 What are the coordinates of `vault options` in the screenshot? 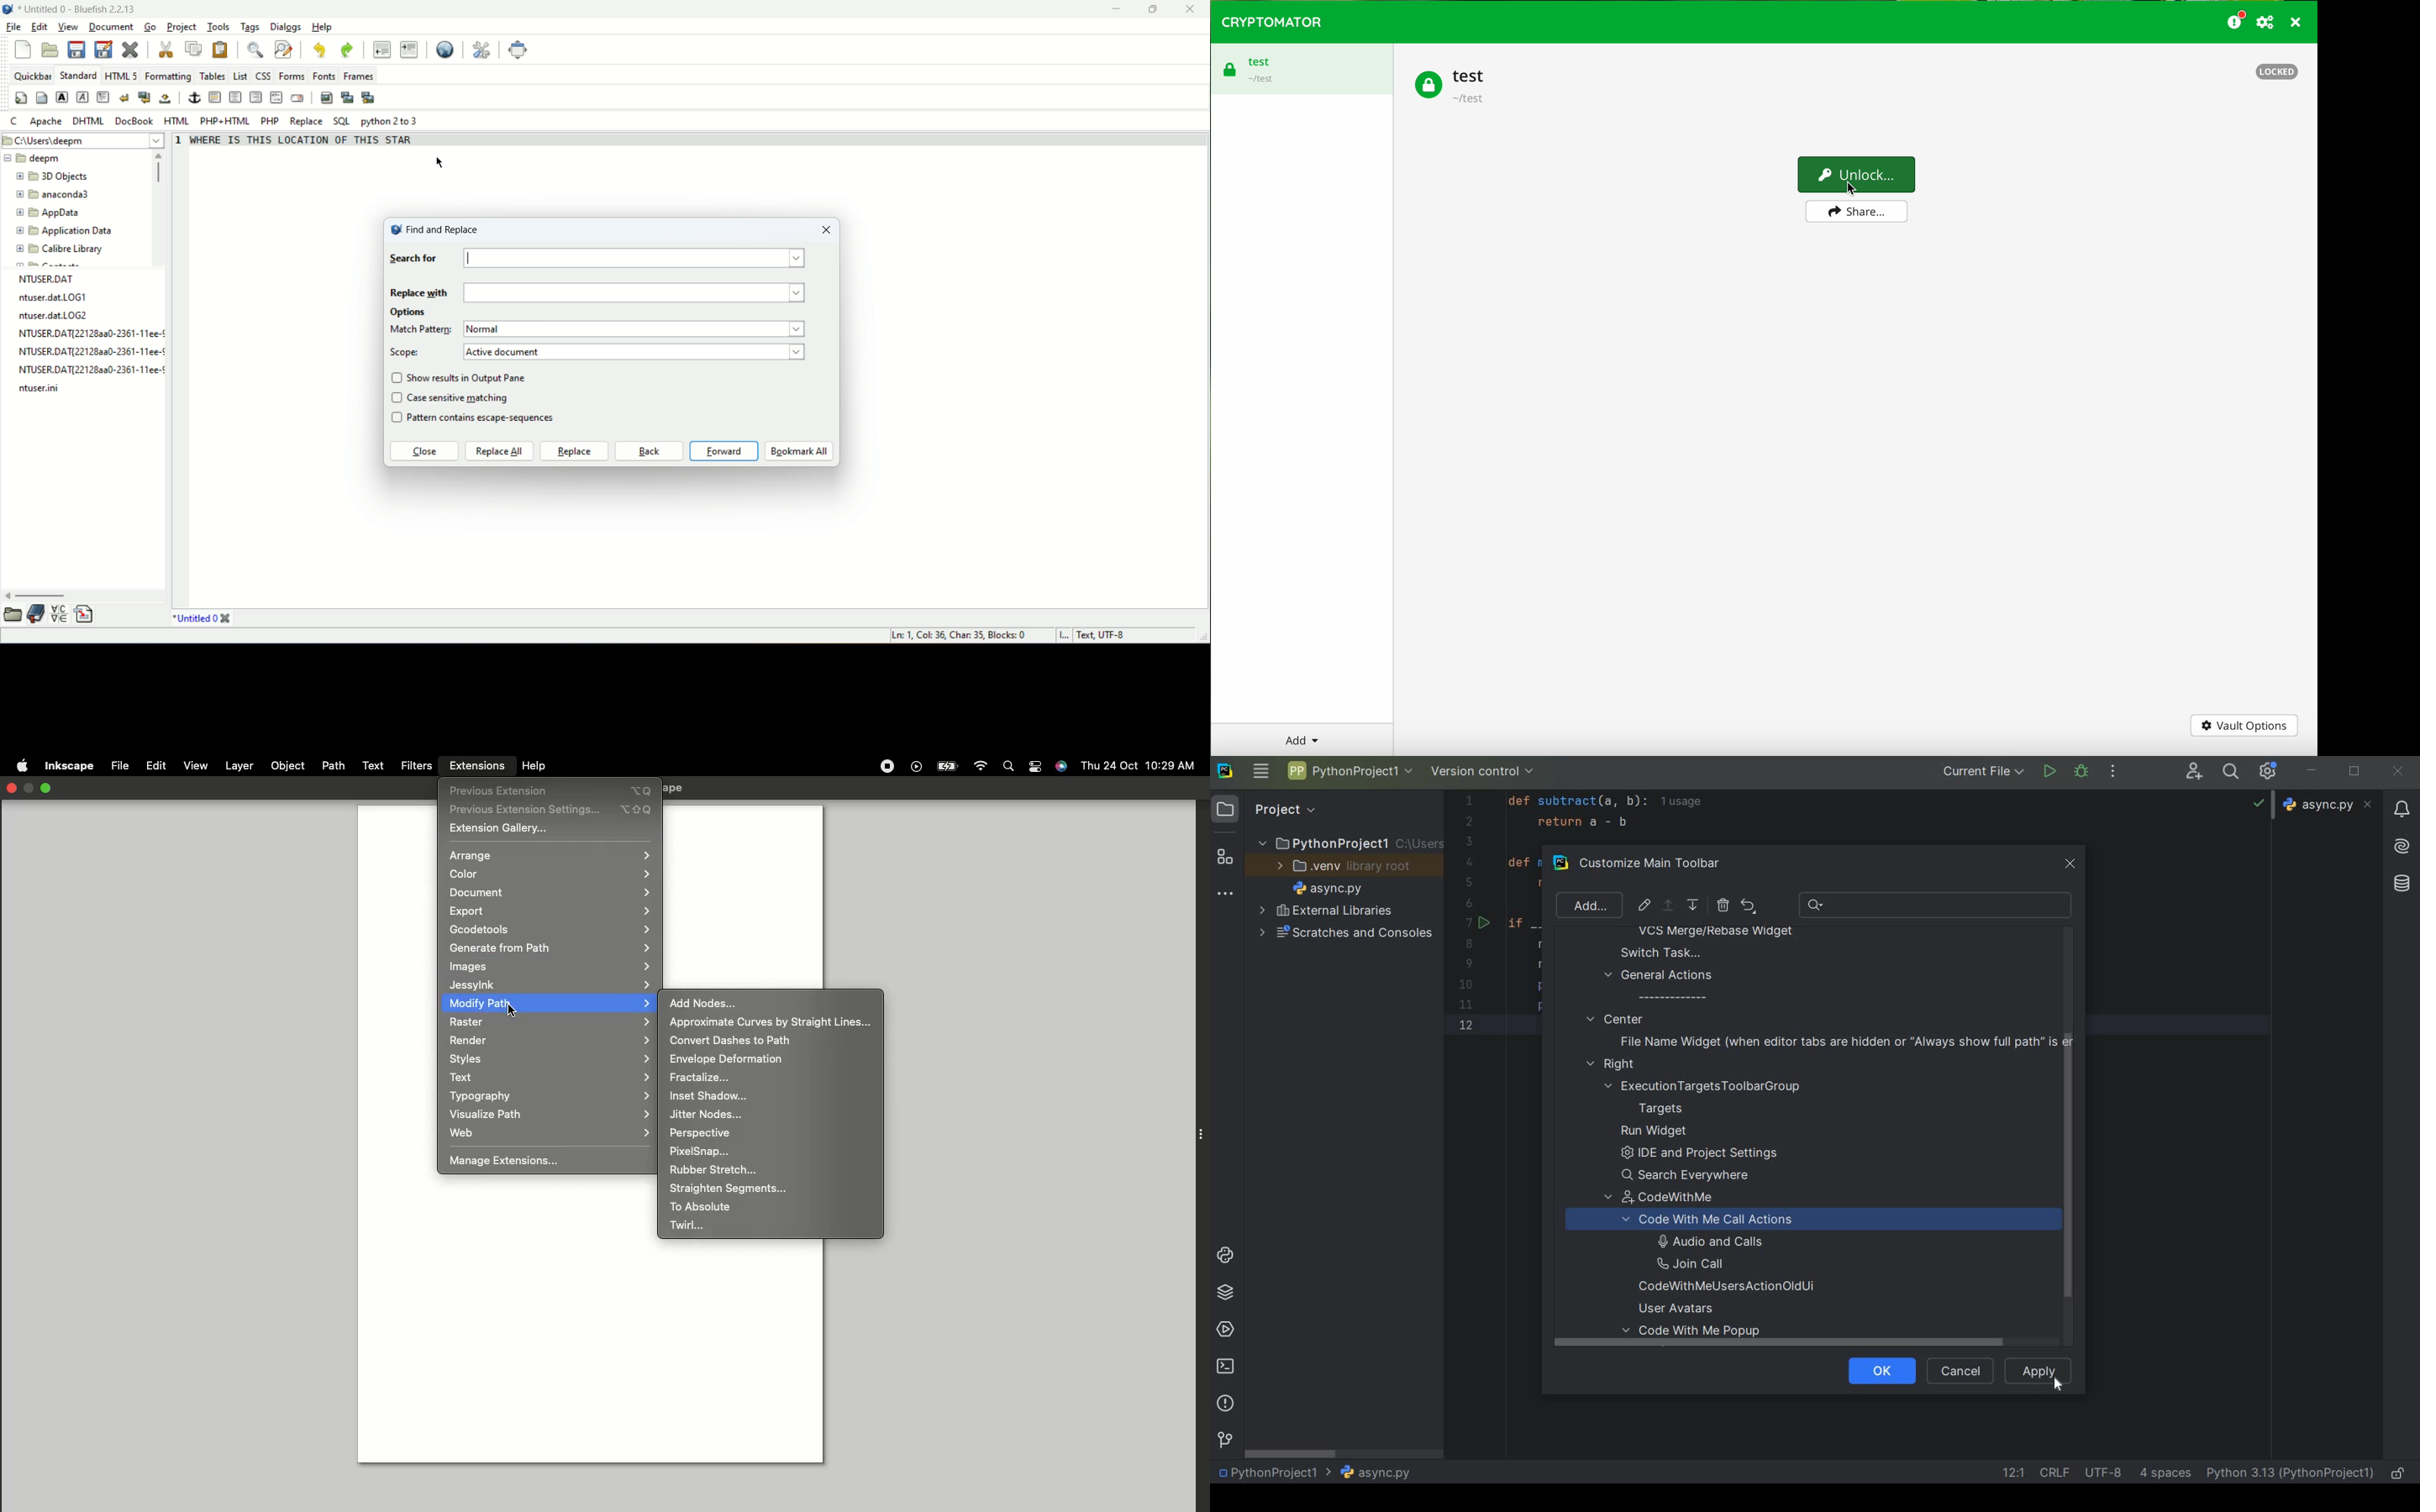 It's located at (2245, 728).